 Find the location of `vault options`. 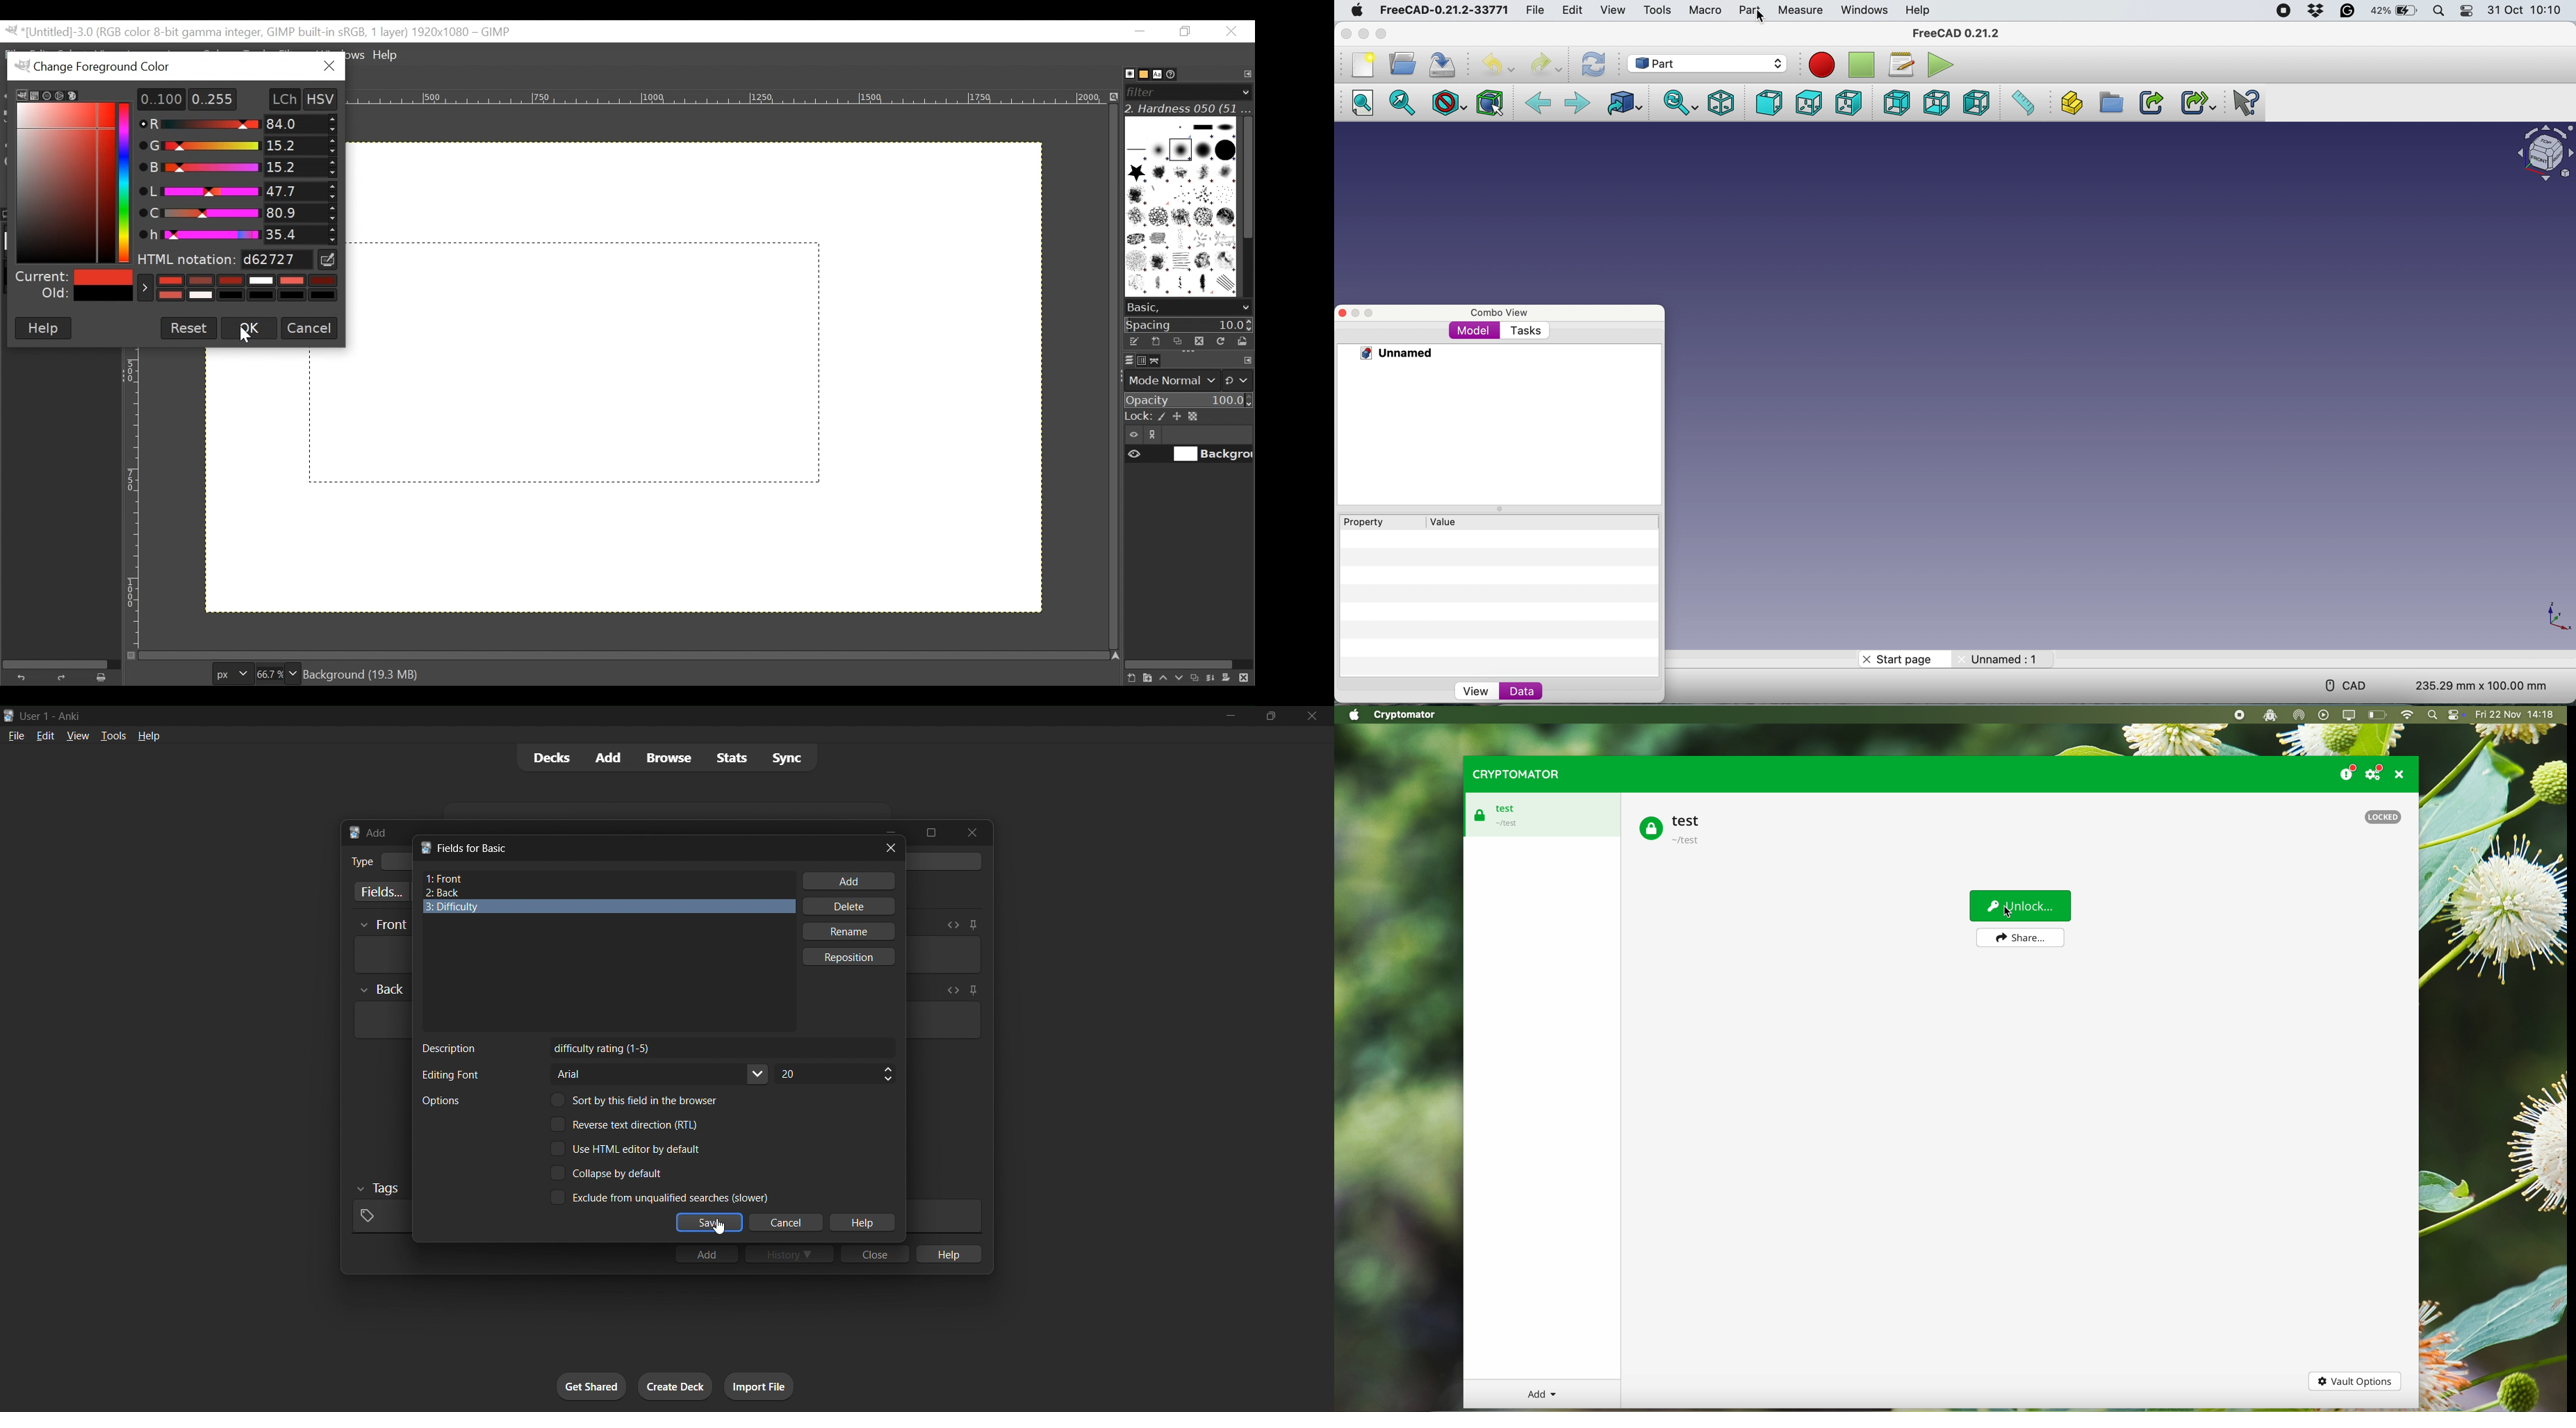

vault options is located at coordinates (2355, 1382).